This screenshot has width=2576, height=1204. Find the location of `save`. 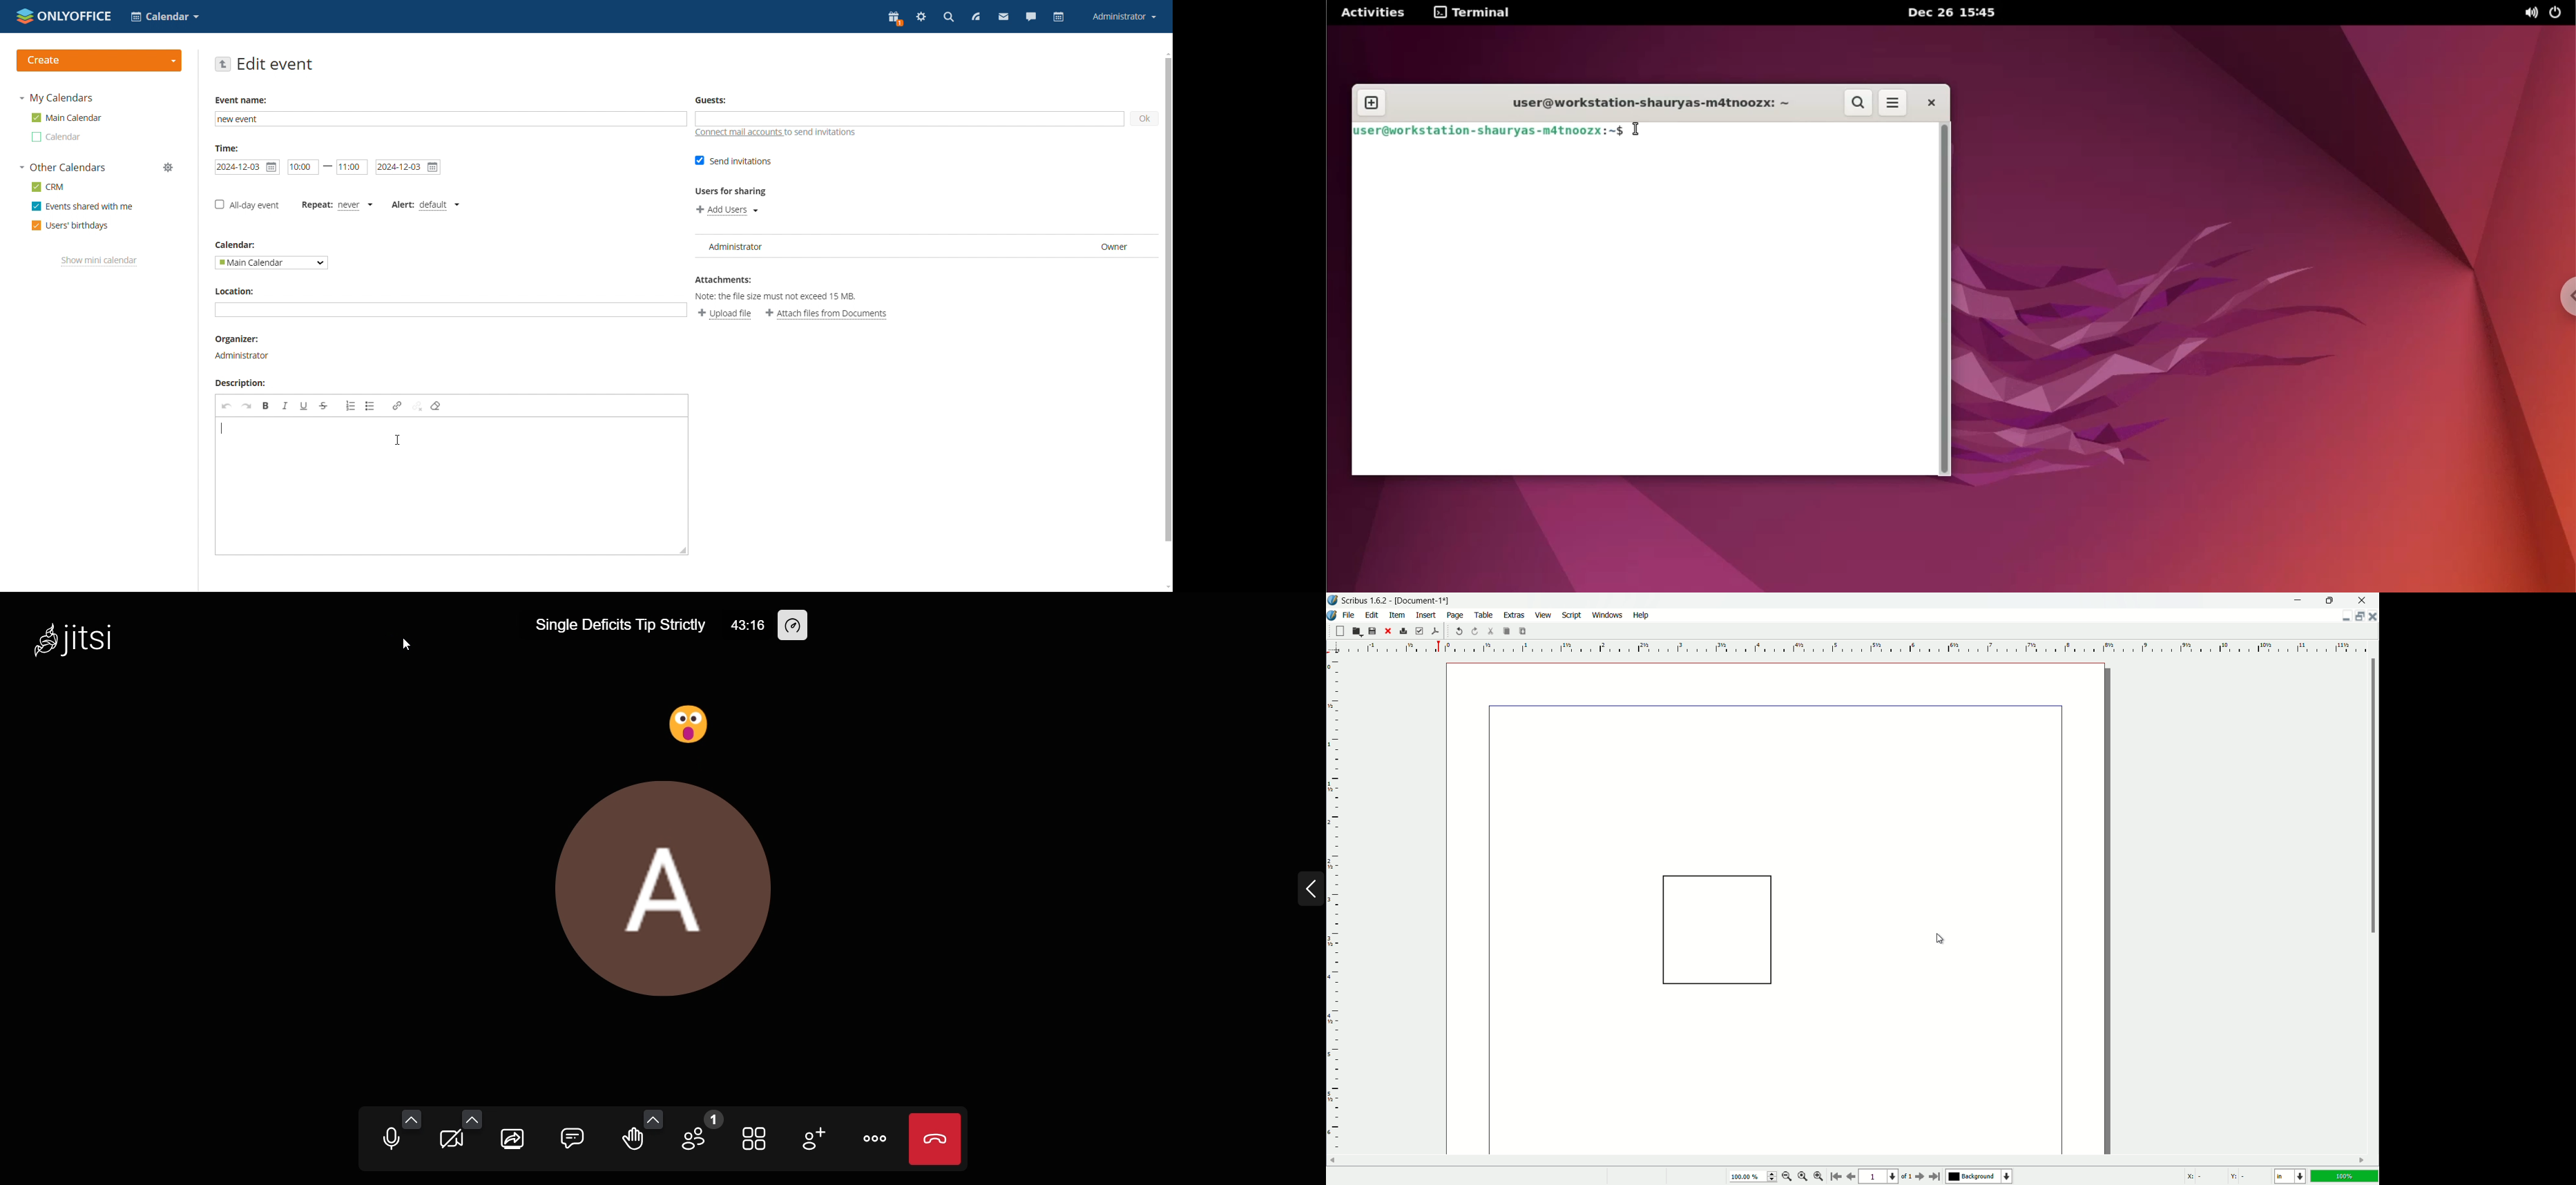

save is located at coordinates (1372, 631).